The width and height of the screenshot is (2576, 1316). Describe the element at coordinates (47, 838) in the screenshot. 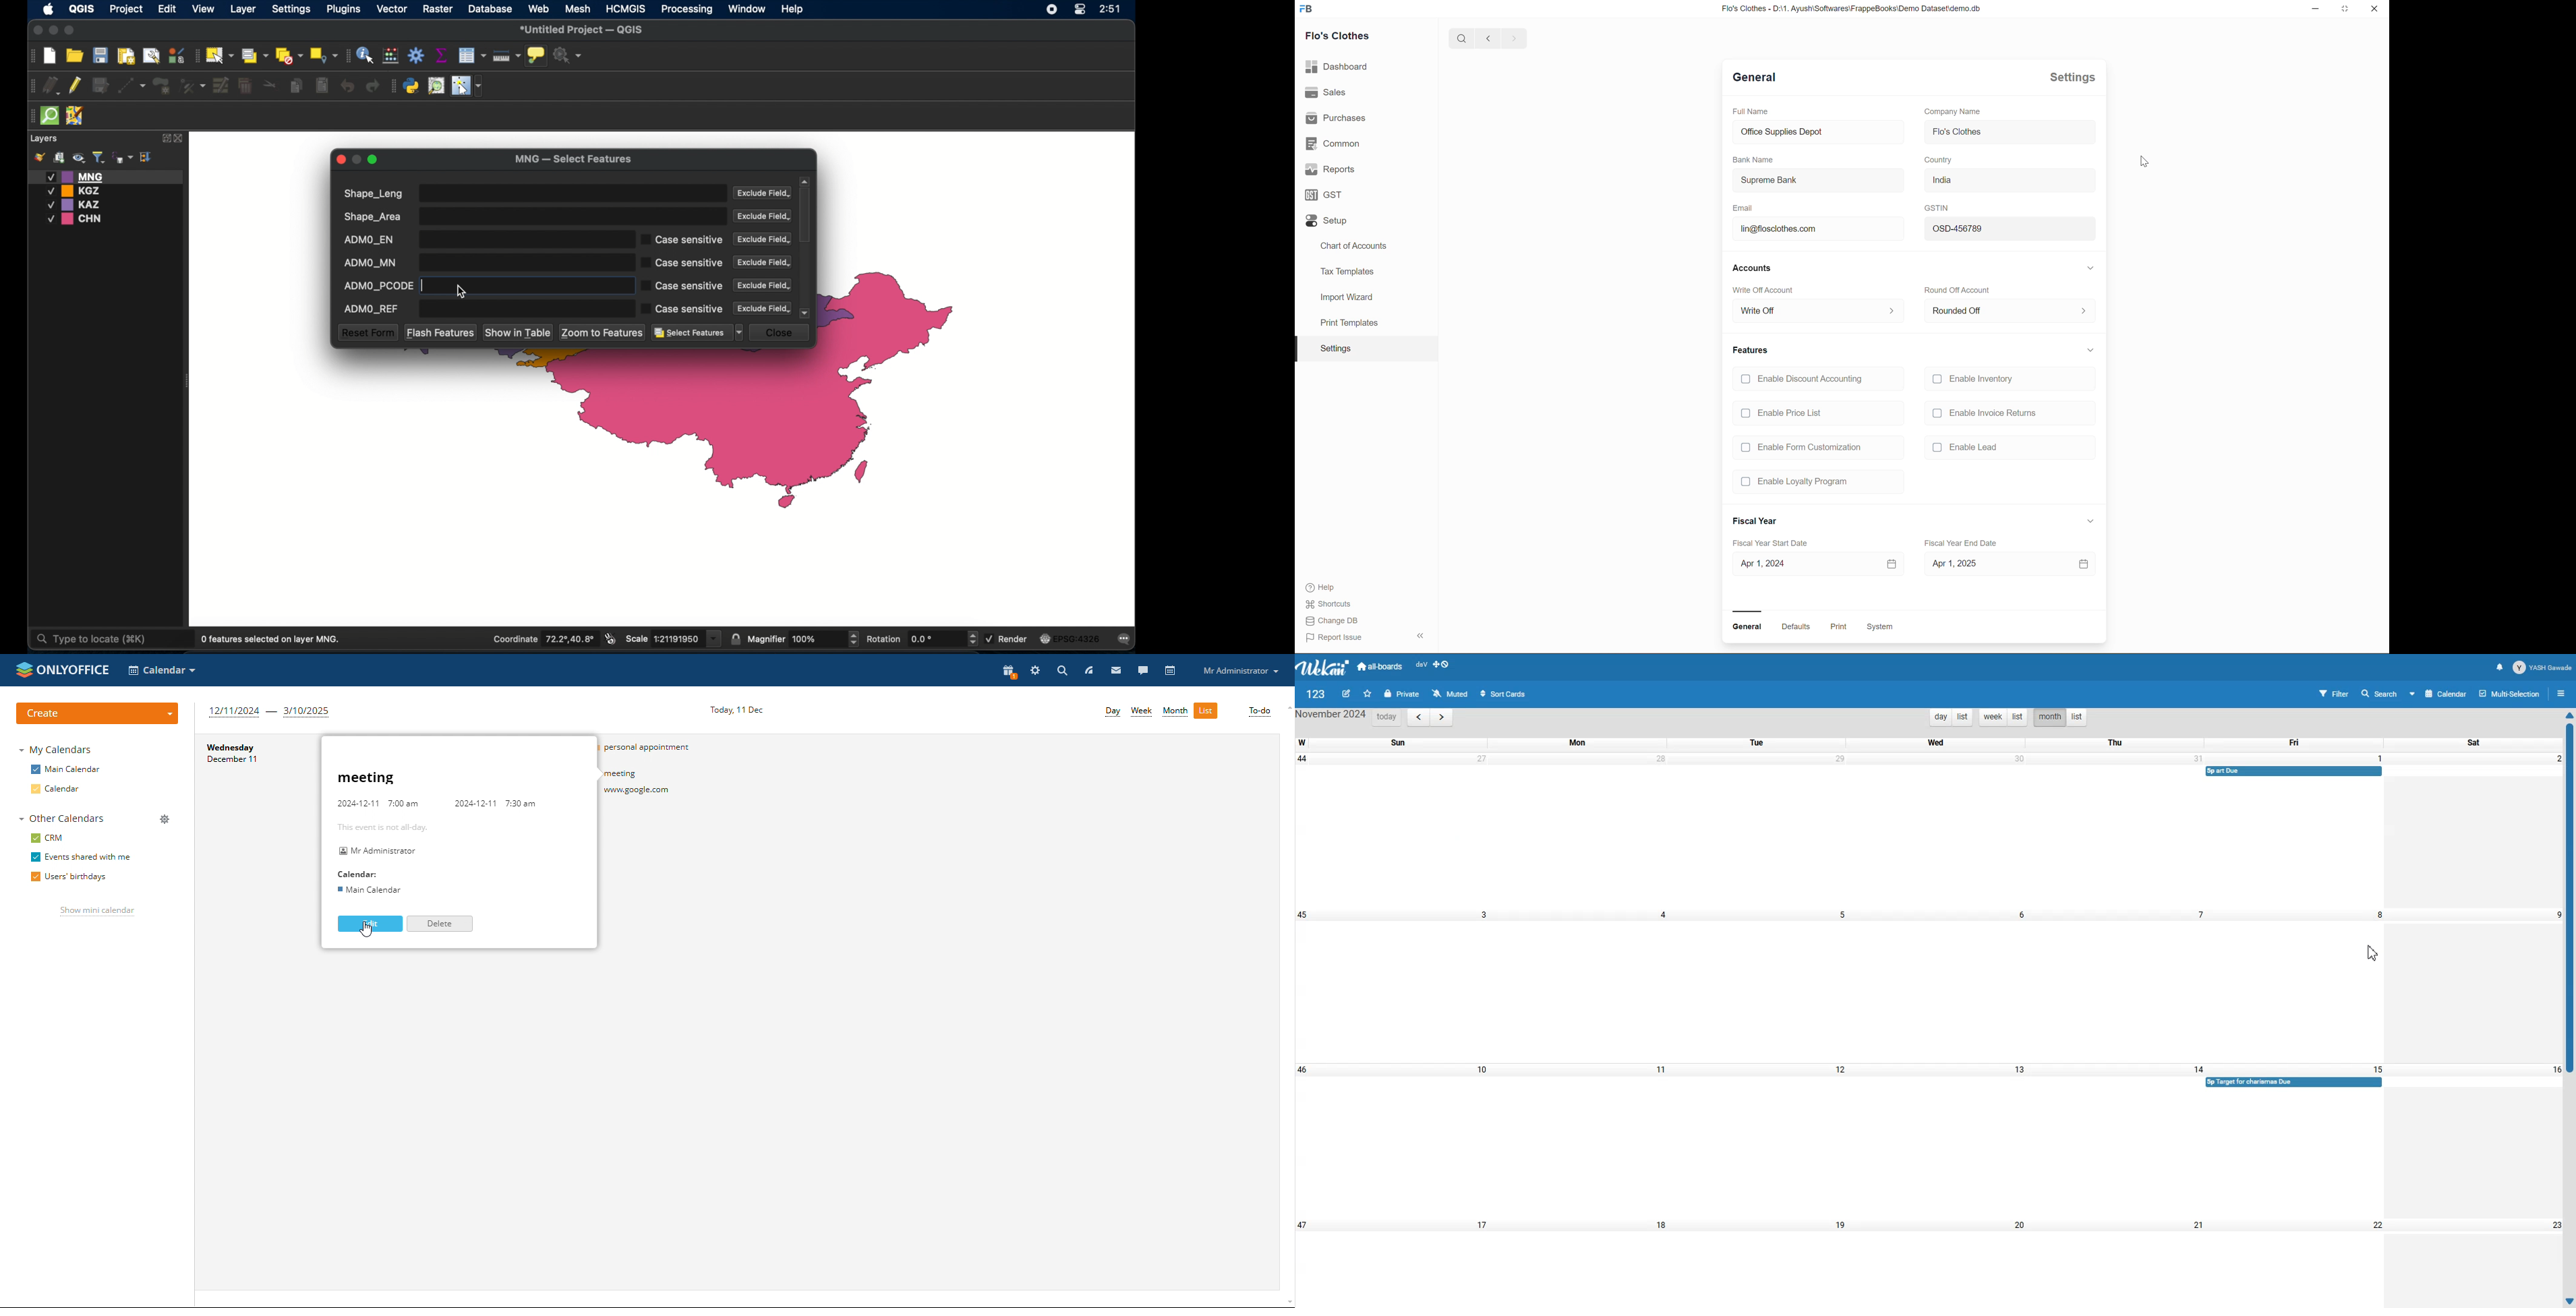

I see `crm` at that location.